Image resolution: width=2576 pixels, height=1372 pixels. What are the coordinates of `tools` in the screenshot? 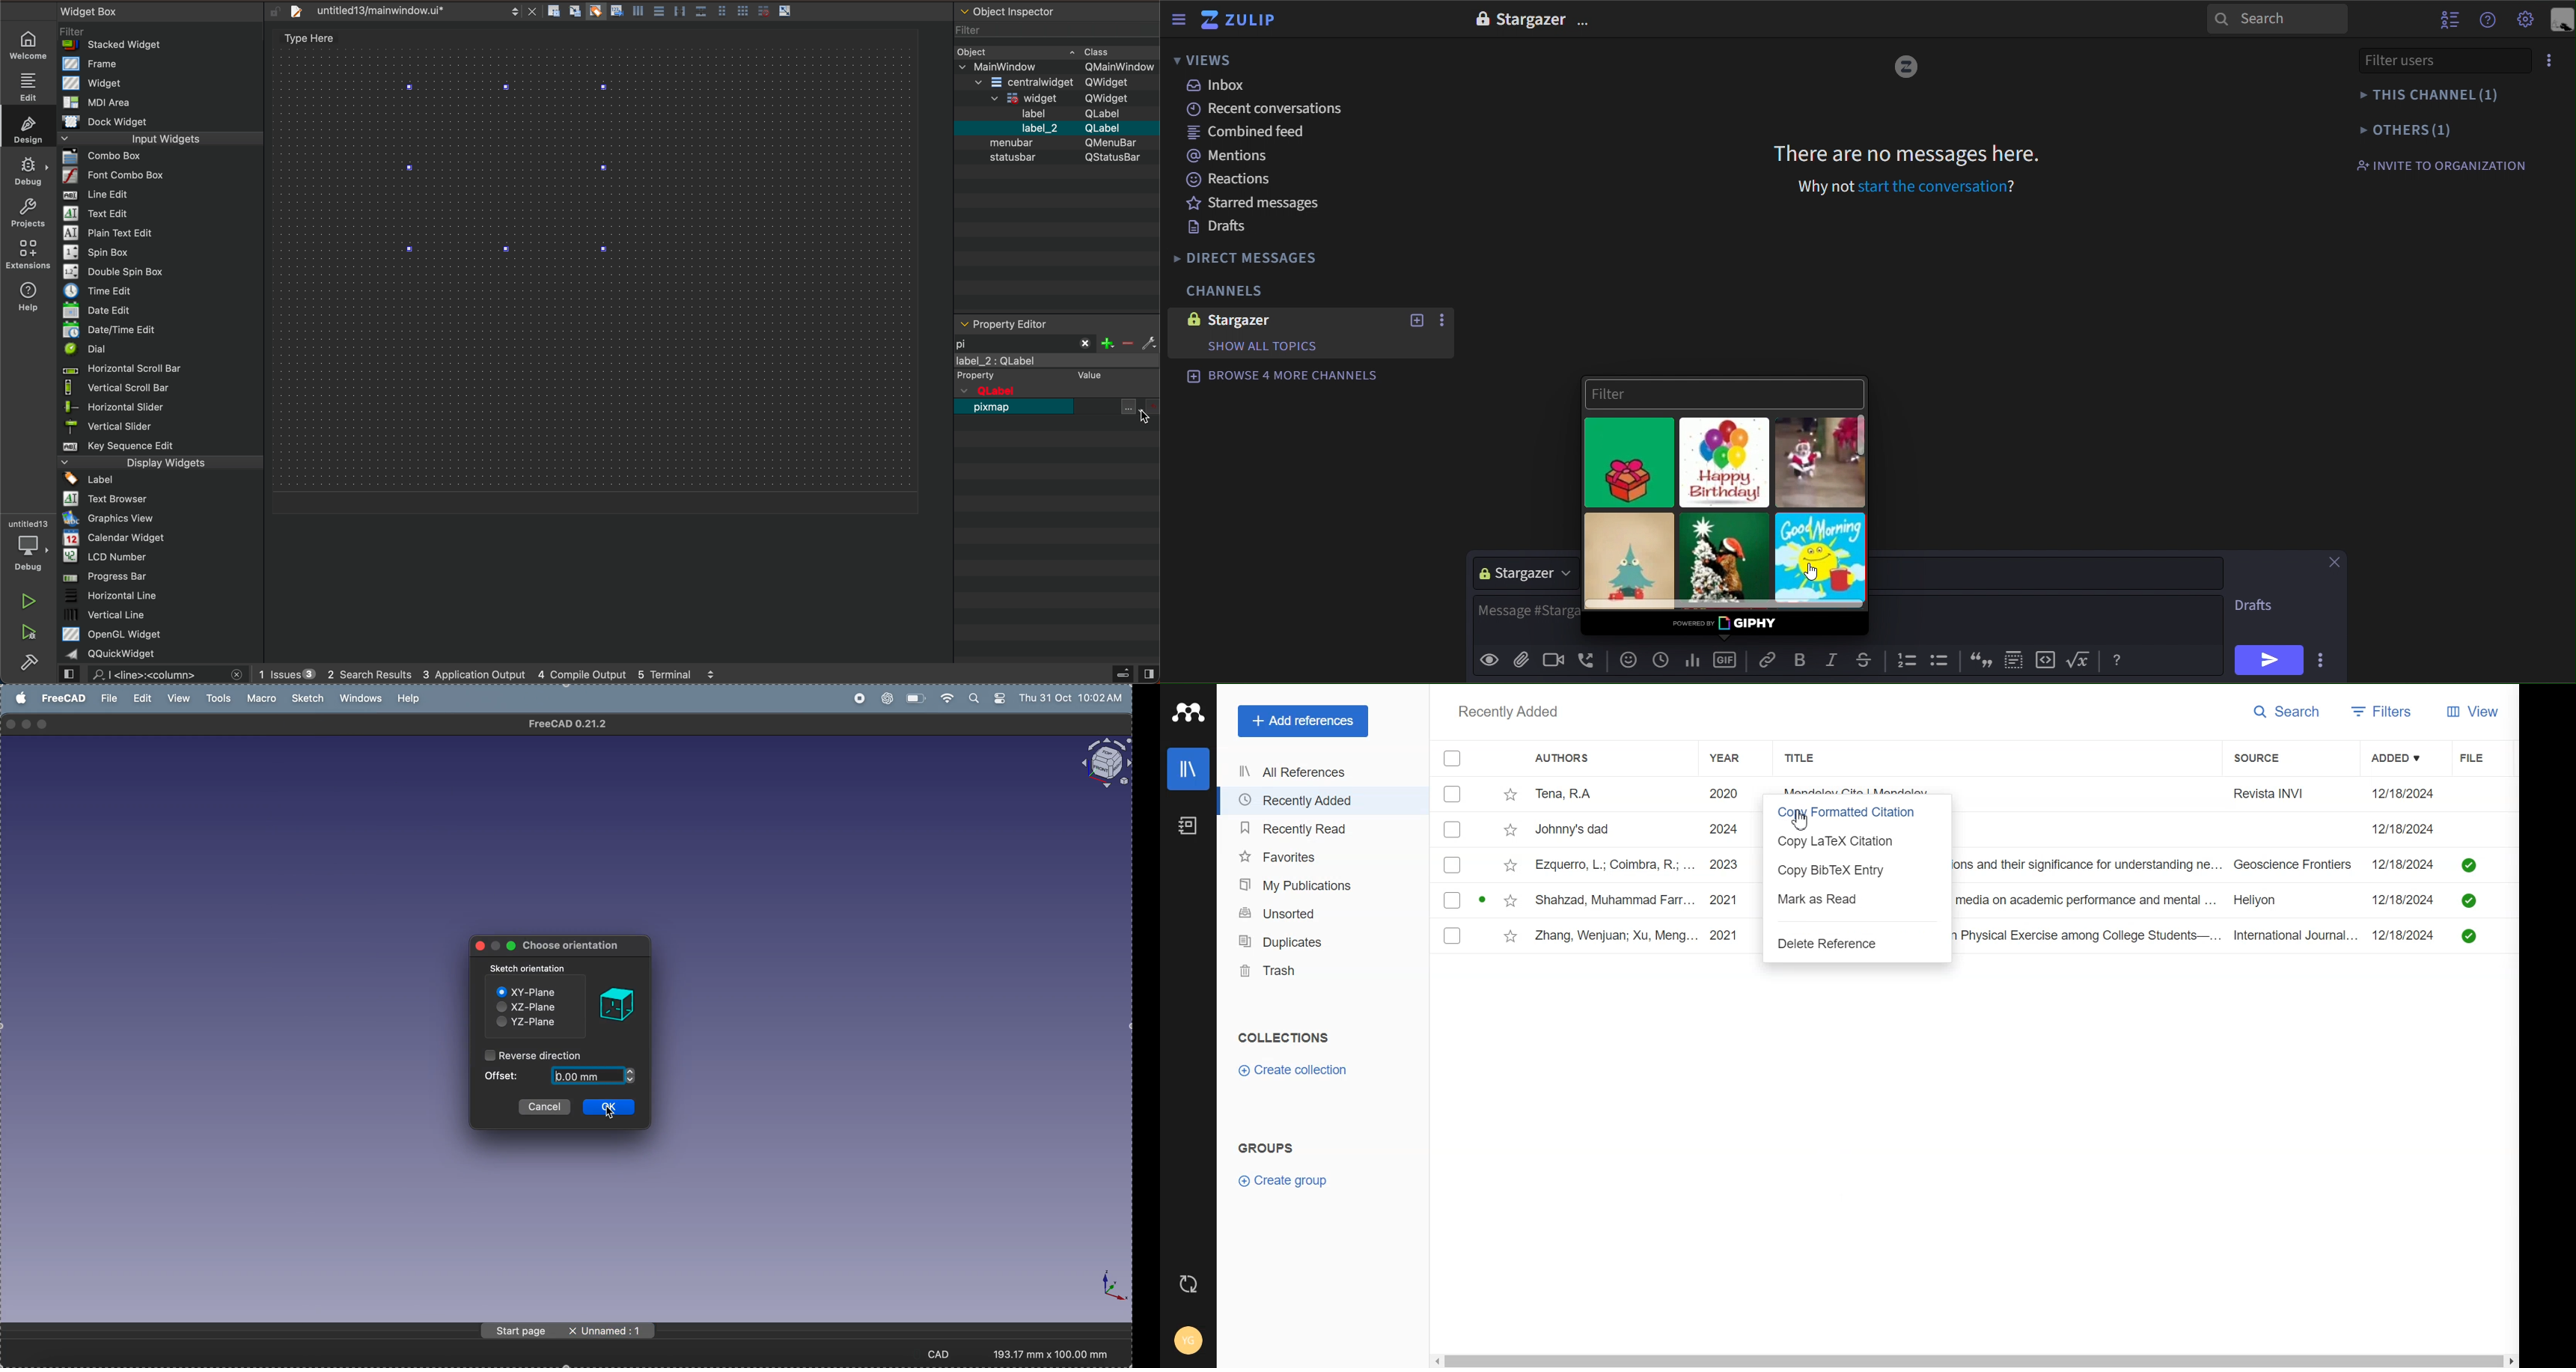 It's located at (221, 699).